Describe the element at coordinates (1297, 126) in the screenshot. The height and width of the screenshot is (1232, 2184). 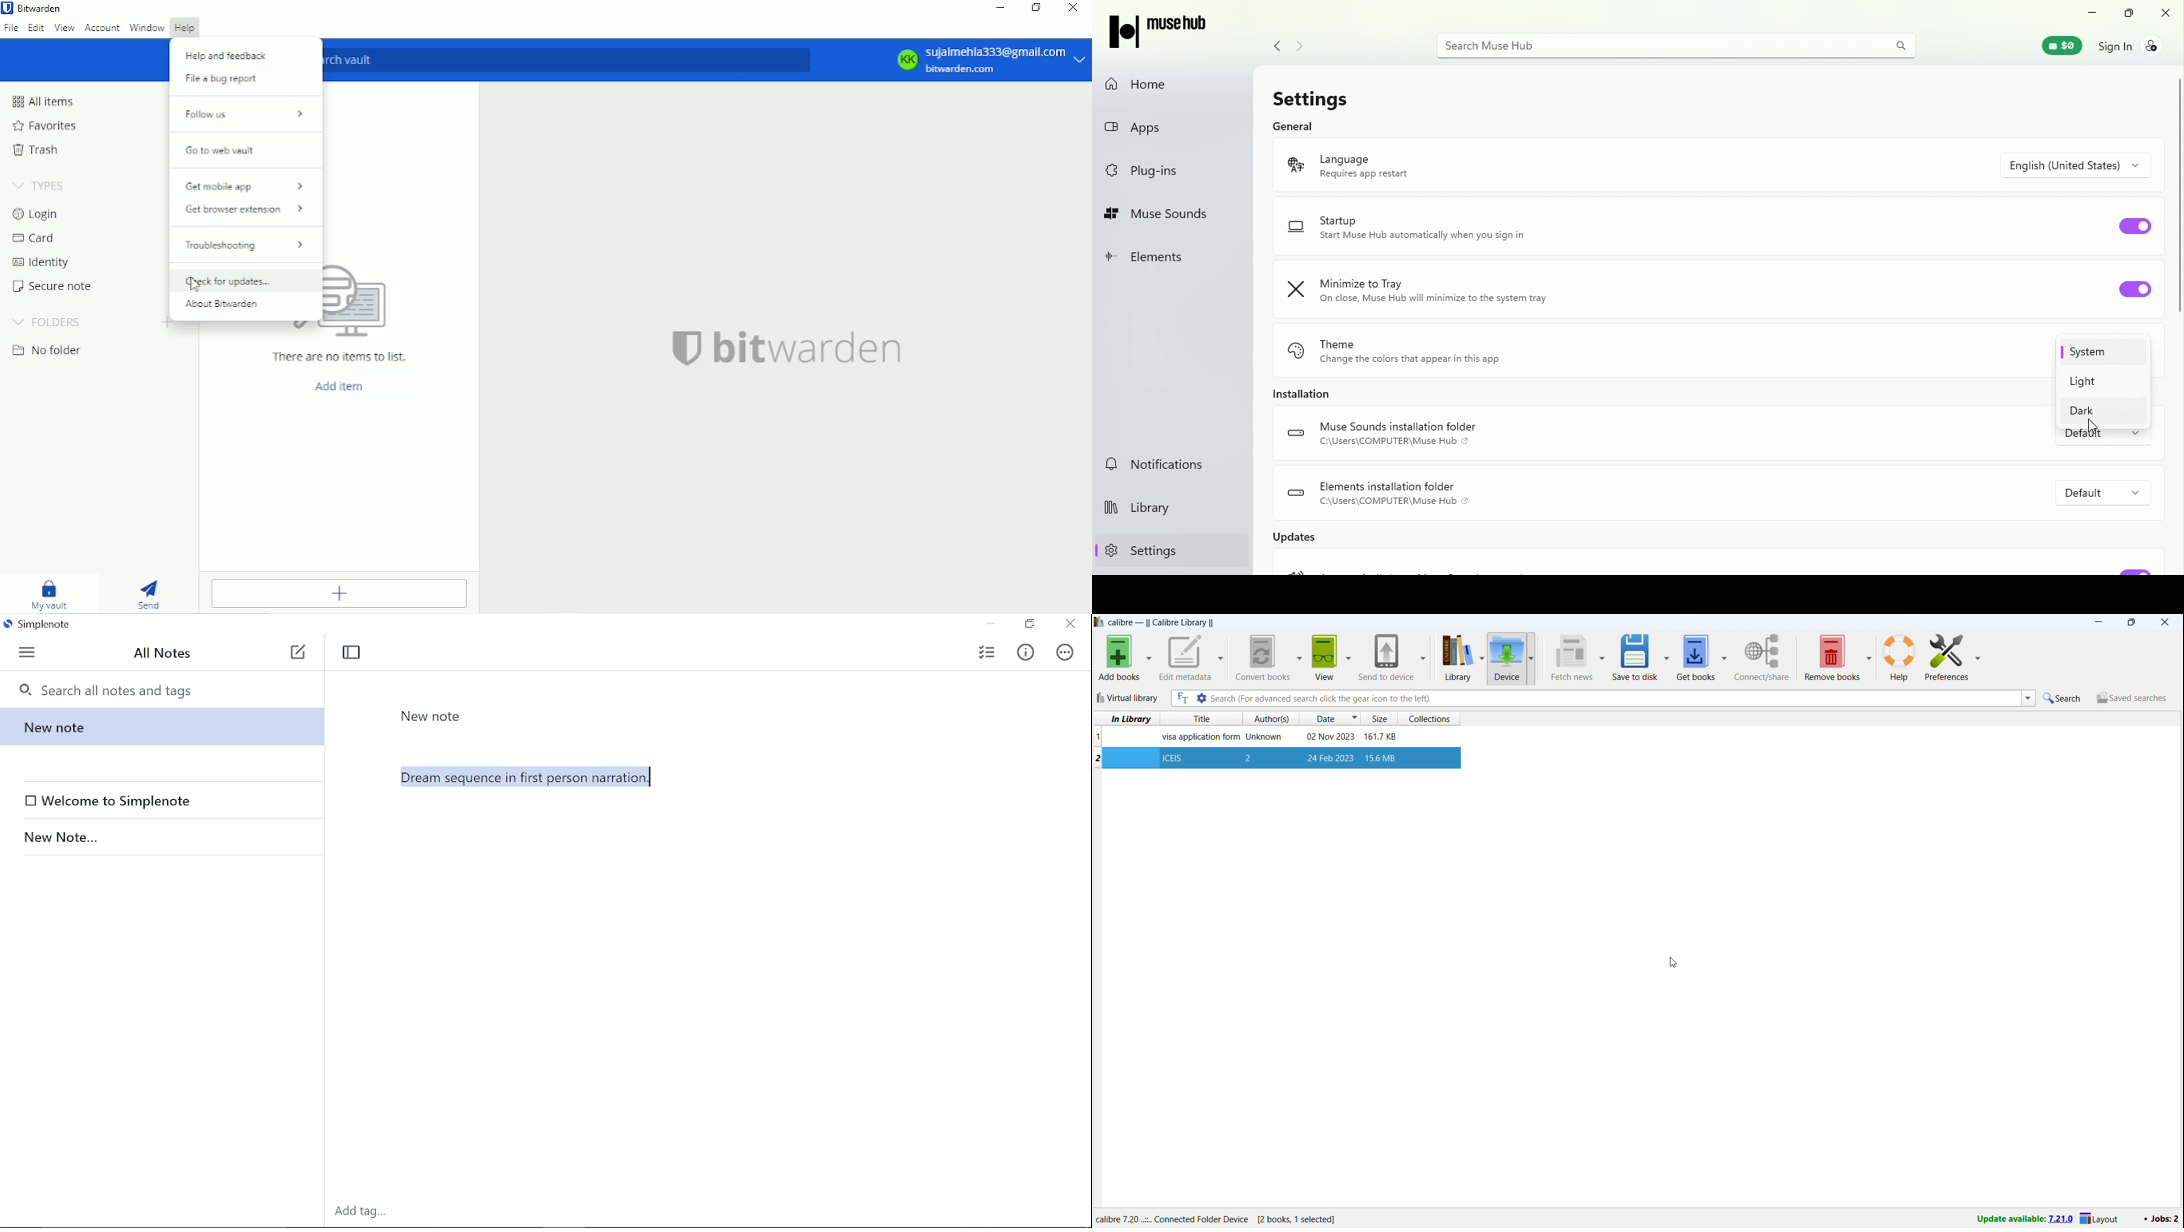
I see `General` at that location.